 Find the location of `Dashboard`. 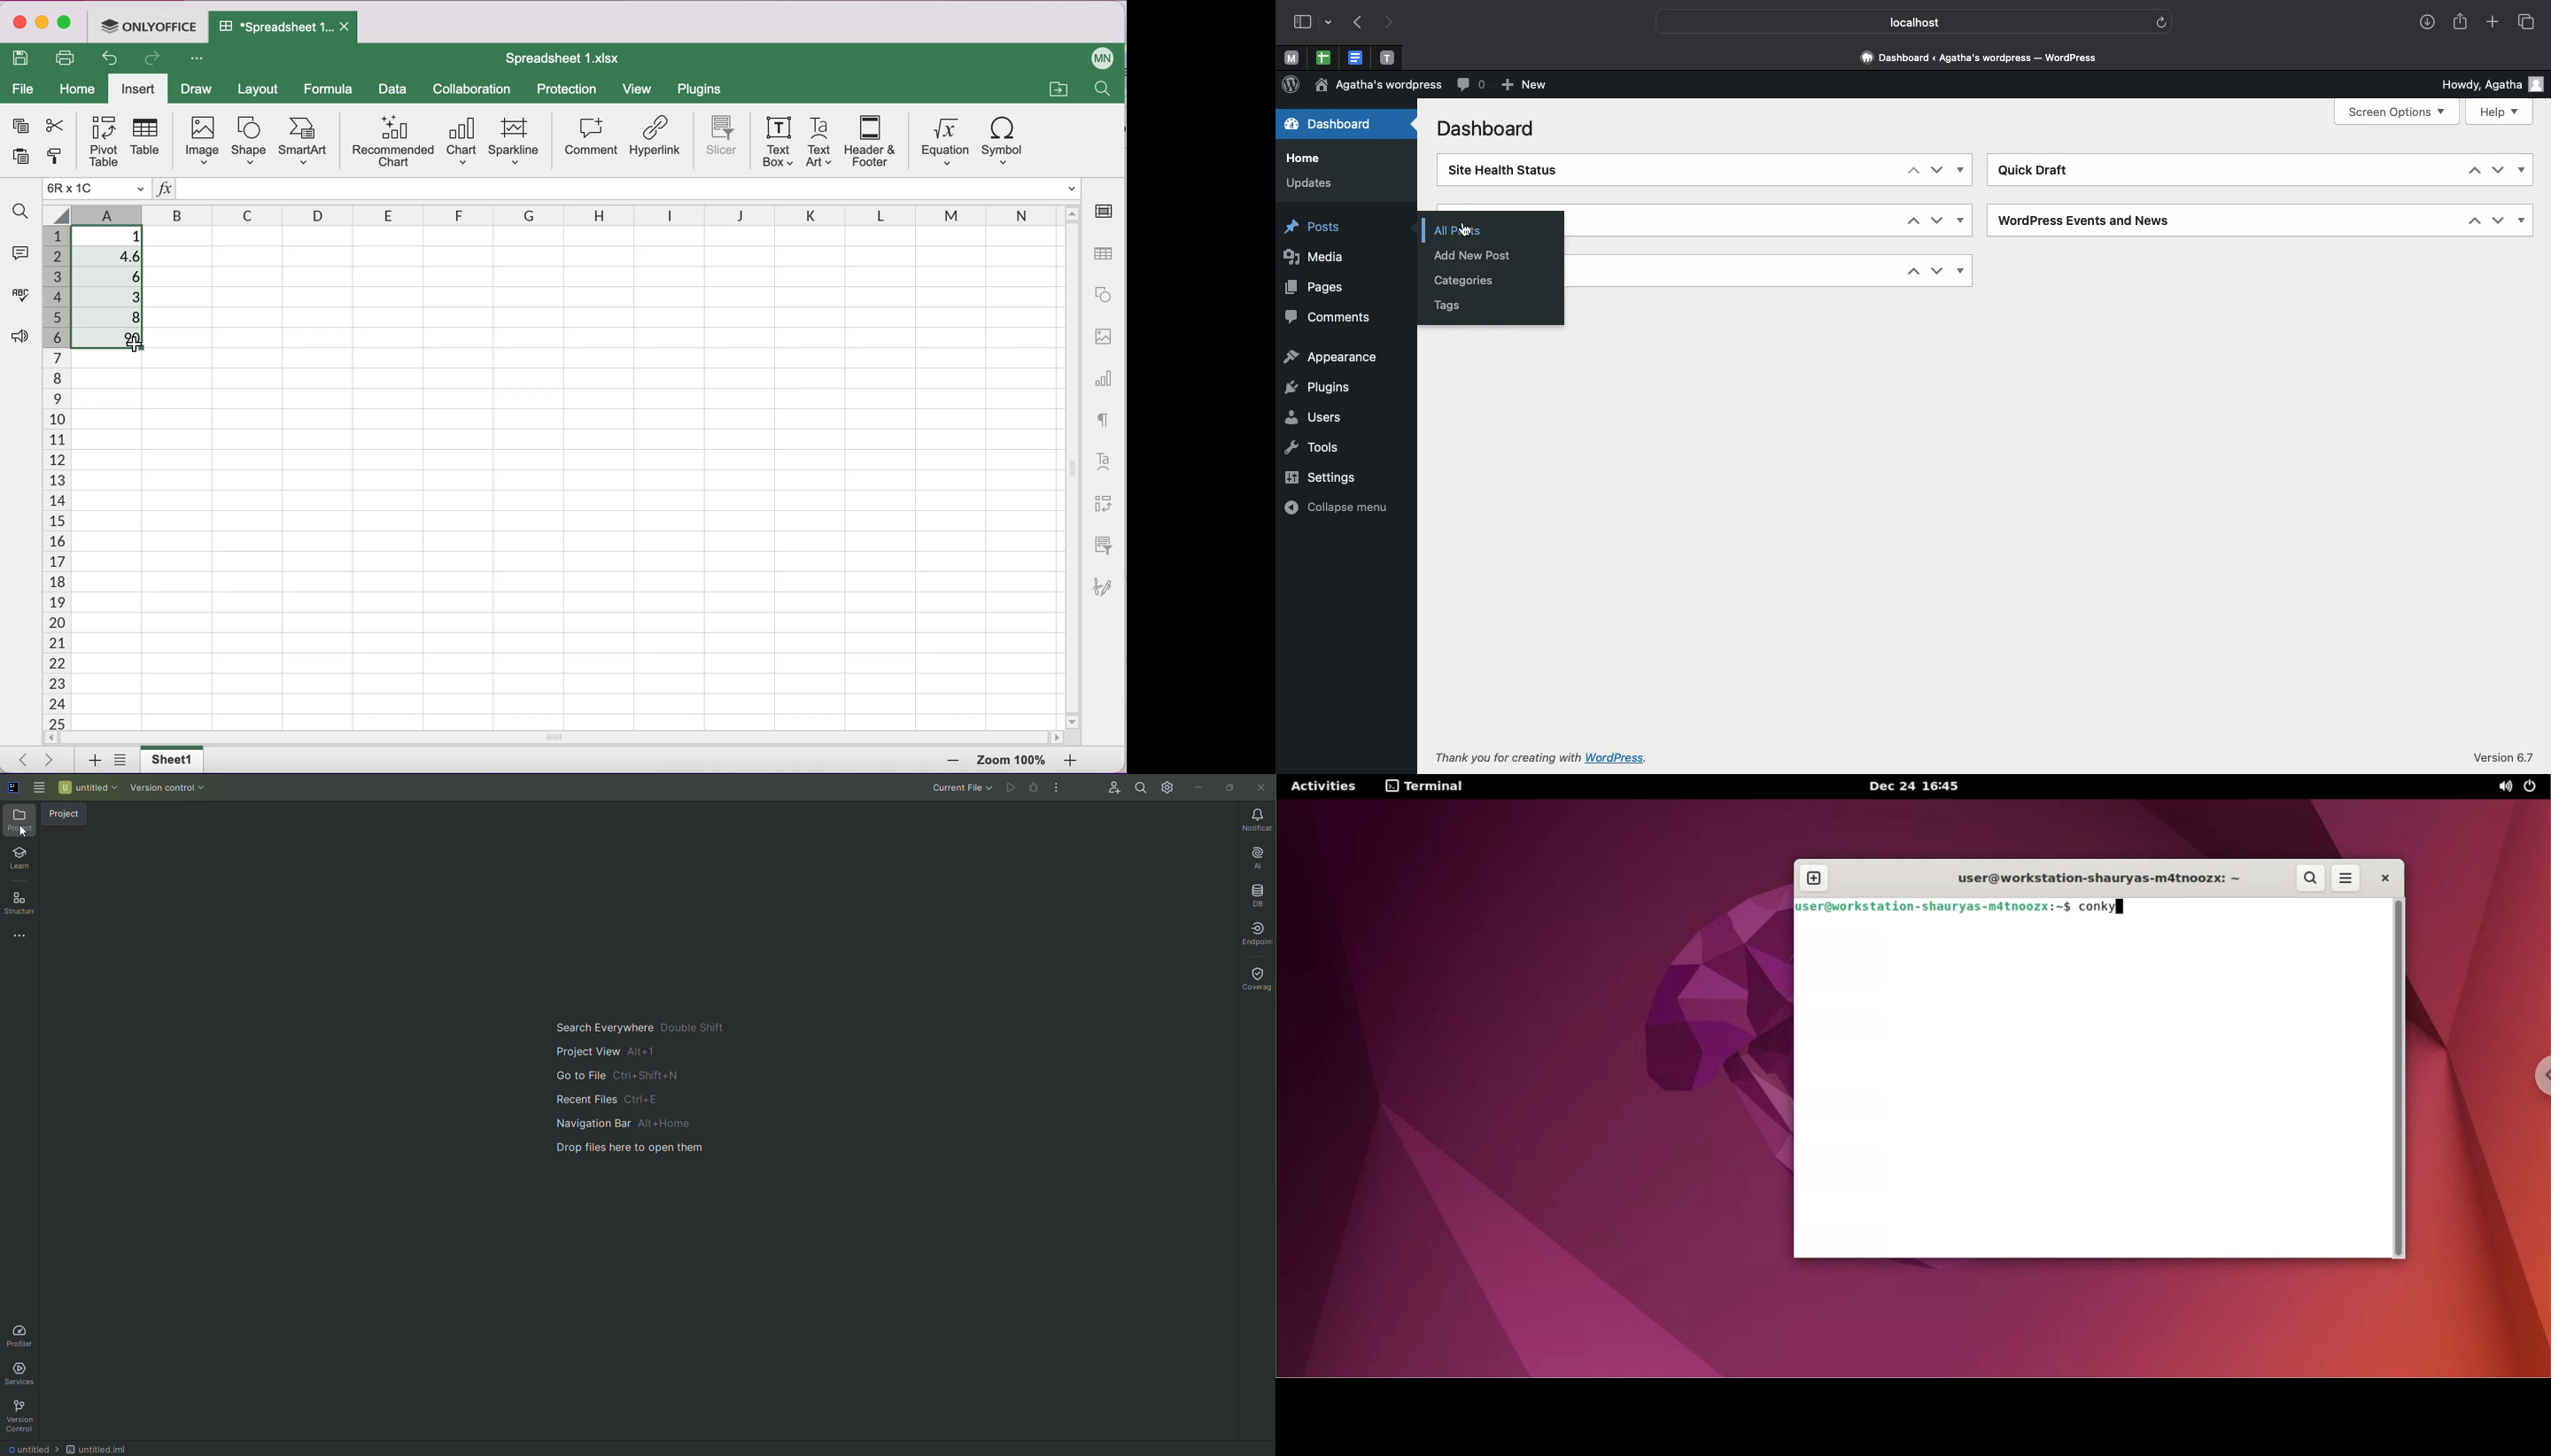

Dashboard is located at coordinates (1490, 128).